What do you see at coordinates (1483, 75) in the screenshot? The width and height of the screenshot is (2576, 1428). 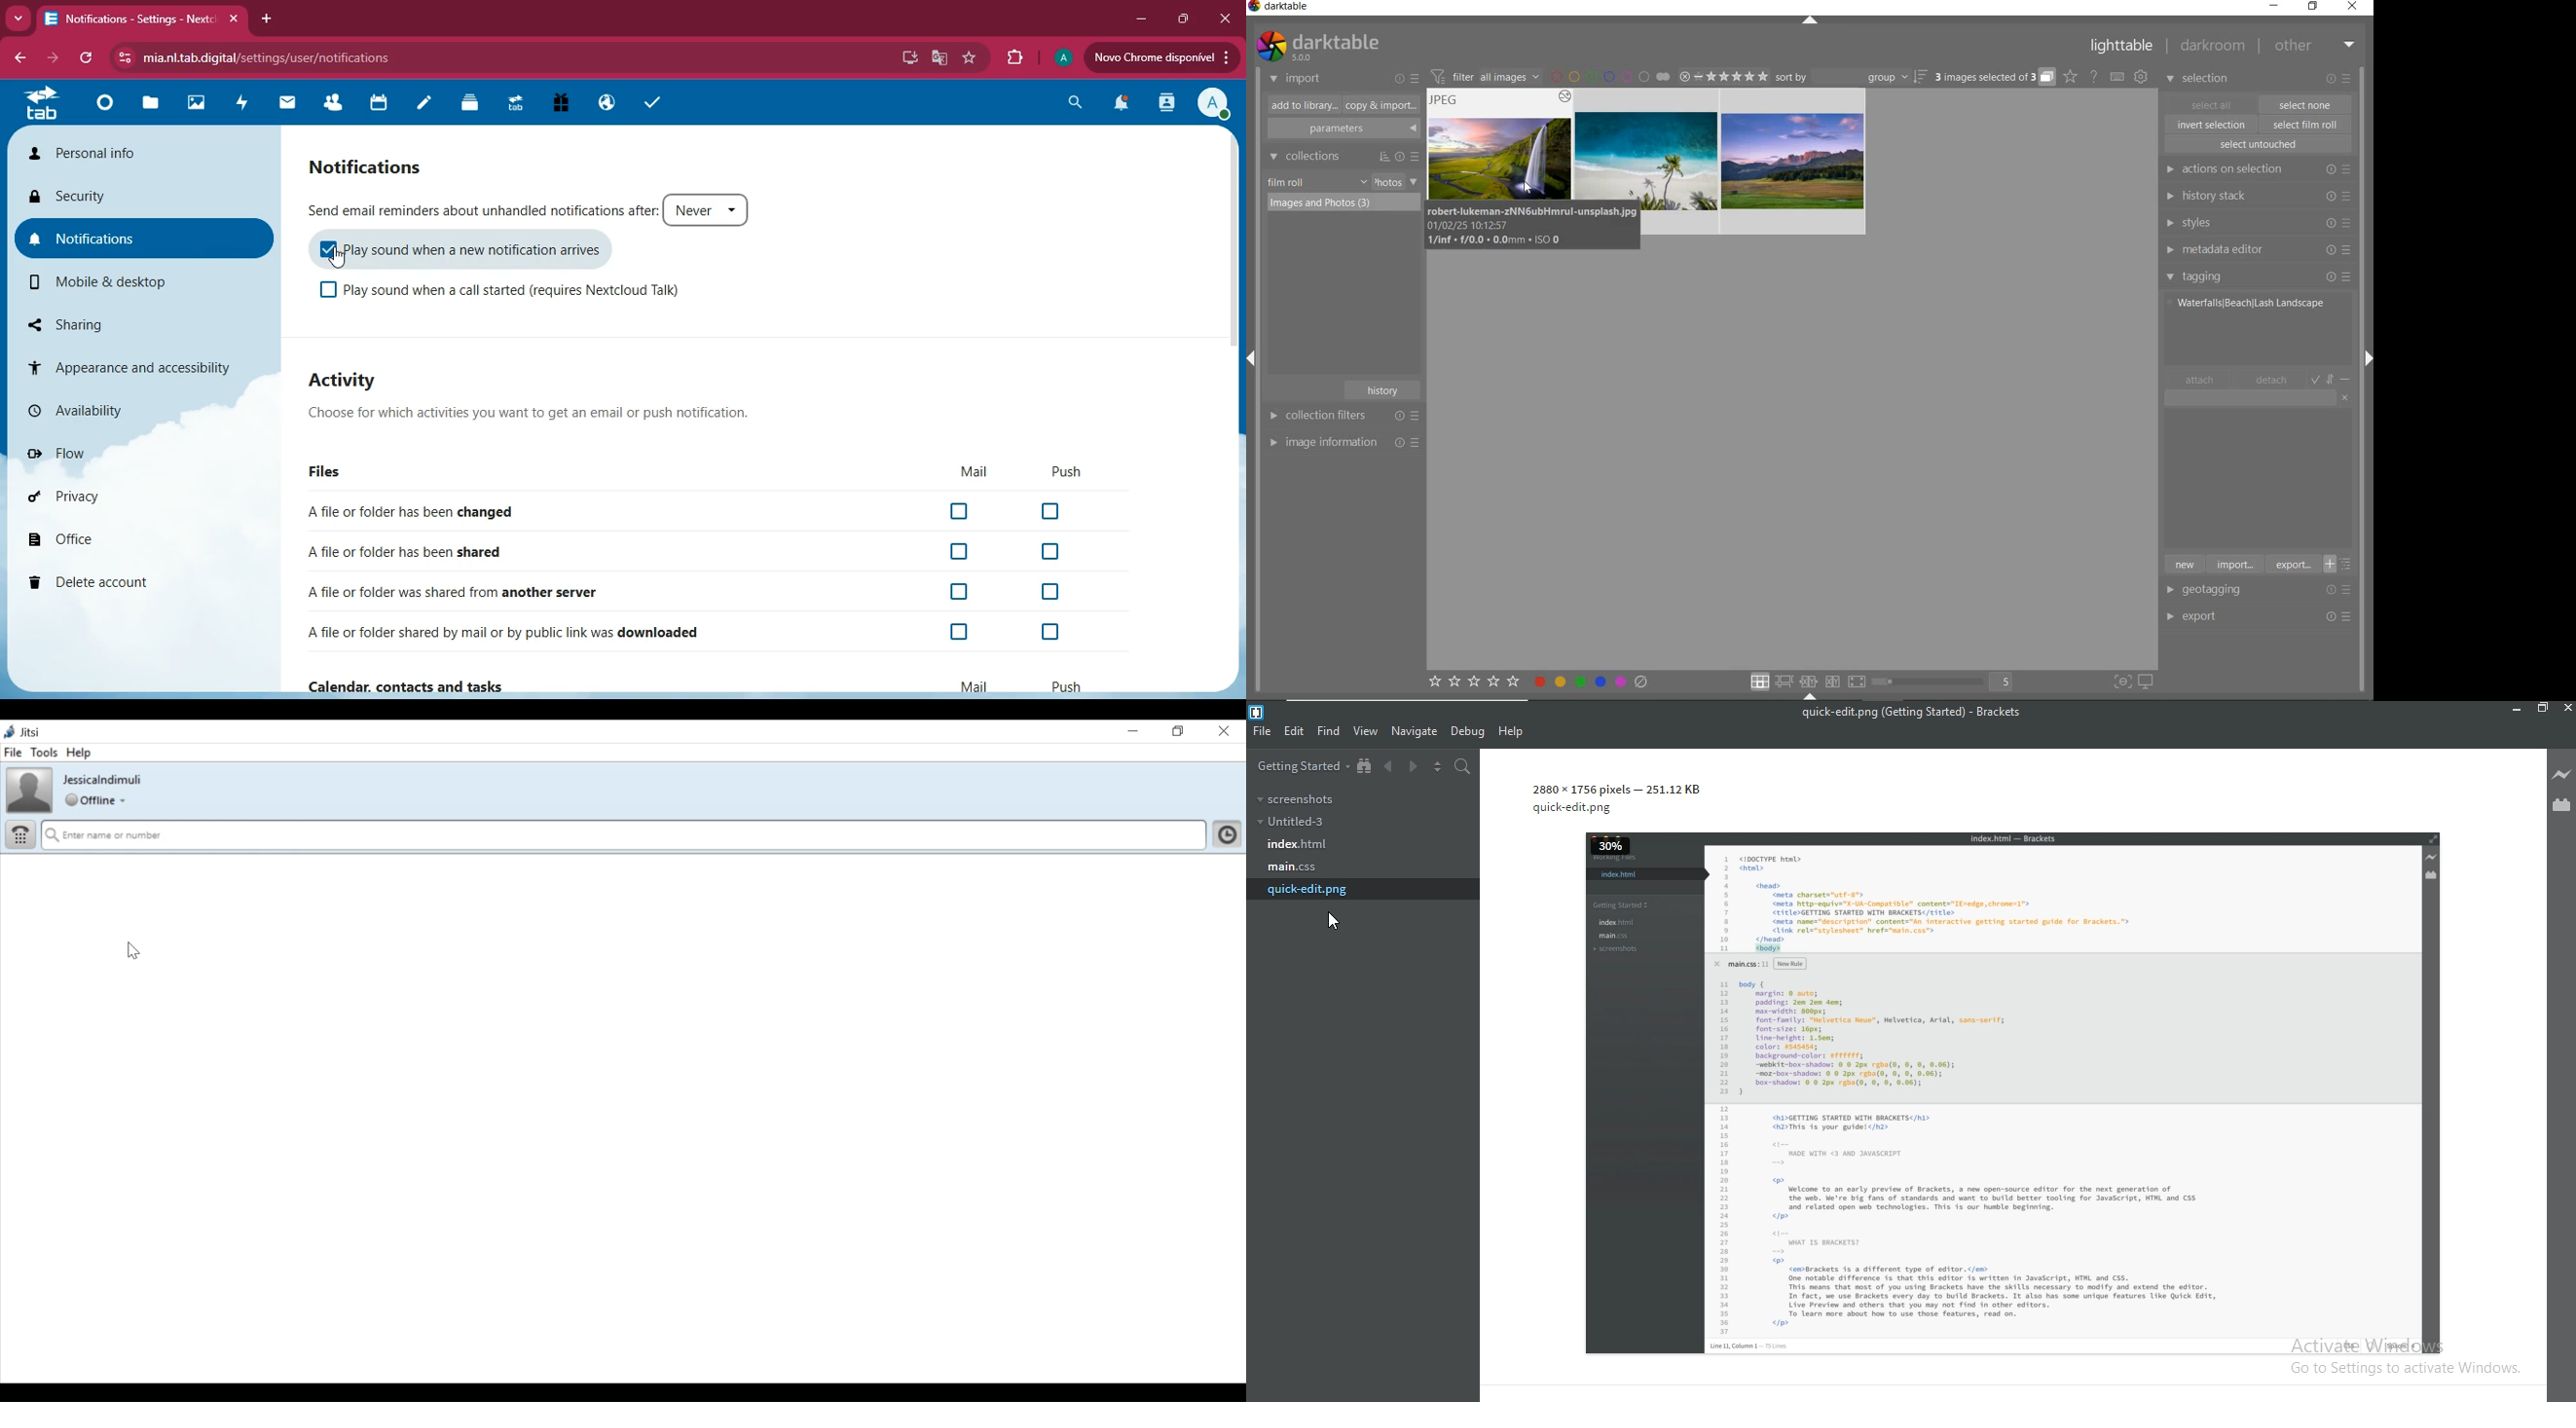 I see `filter images based on their module order` at bounding box center [1483, 75].